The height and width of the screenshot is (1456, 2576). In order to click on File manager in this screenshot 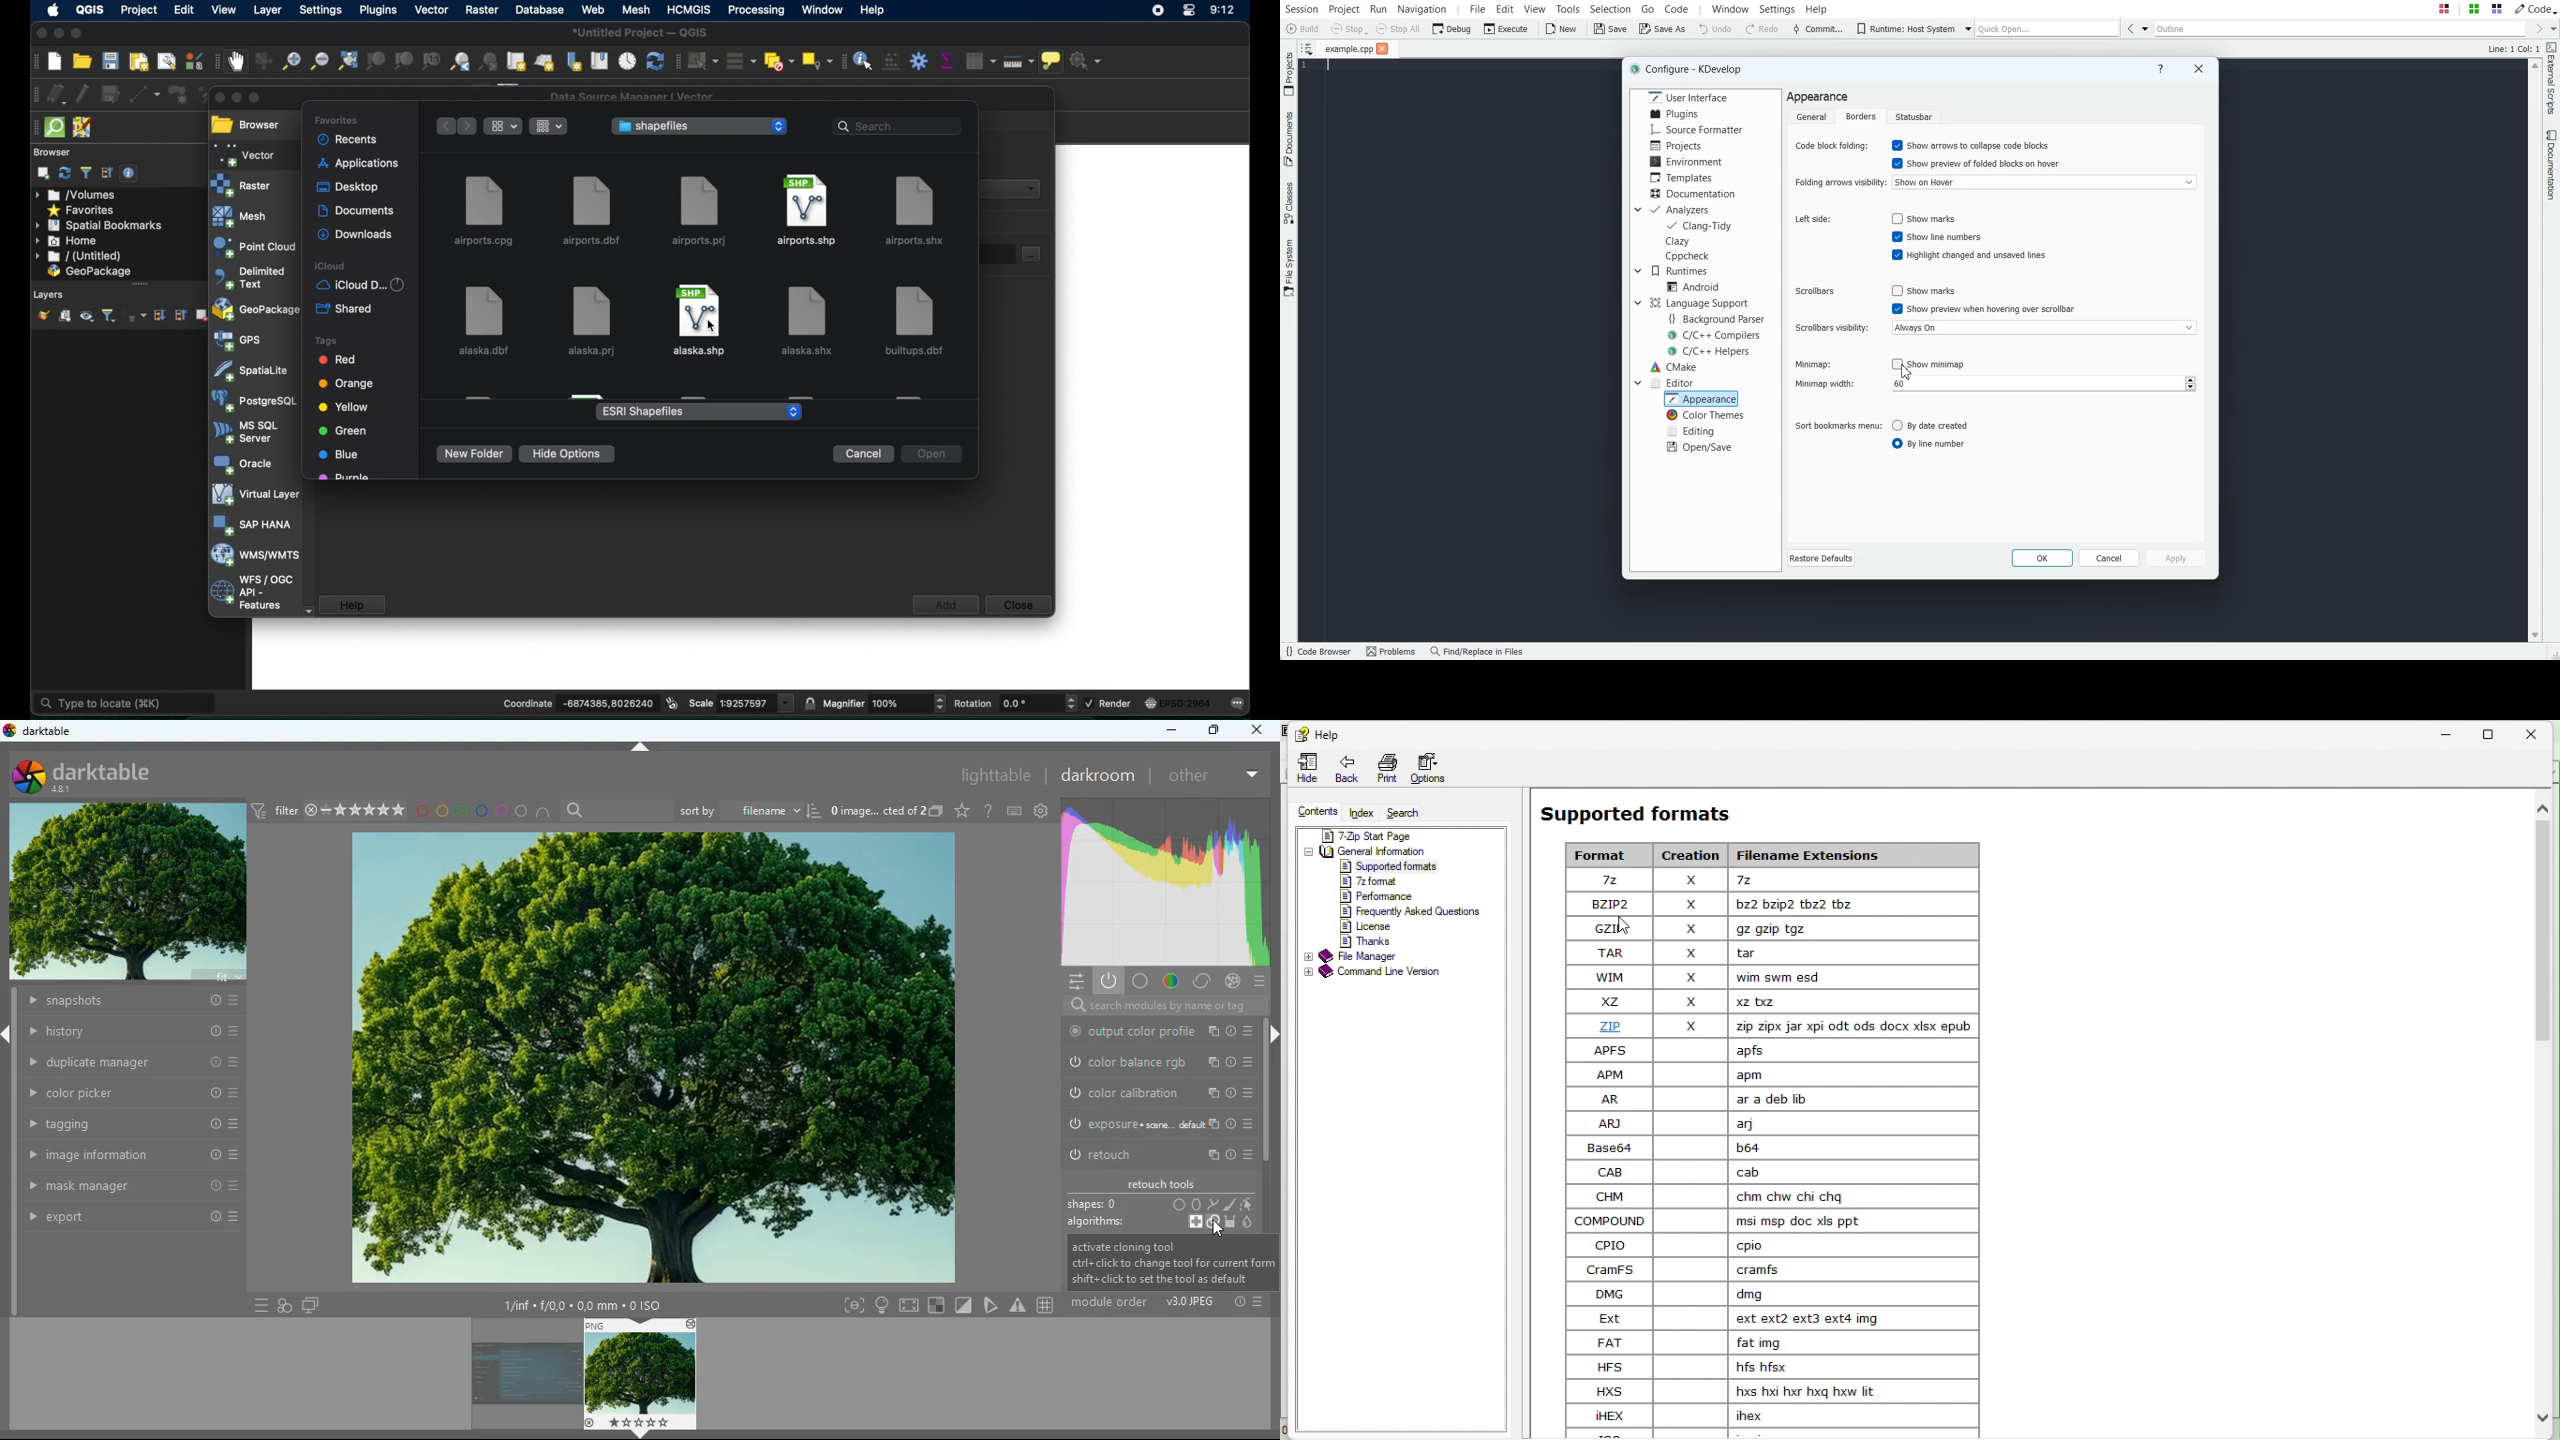, I will do `click(1352, 956)`.